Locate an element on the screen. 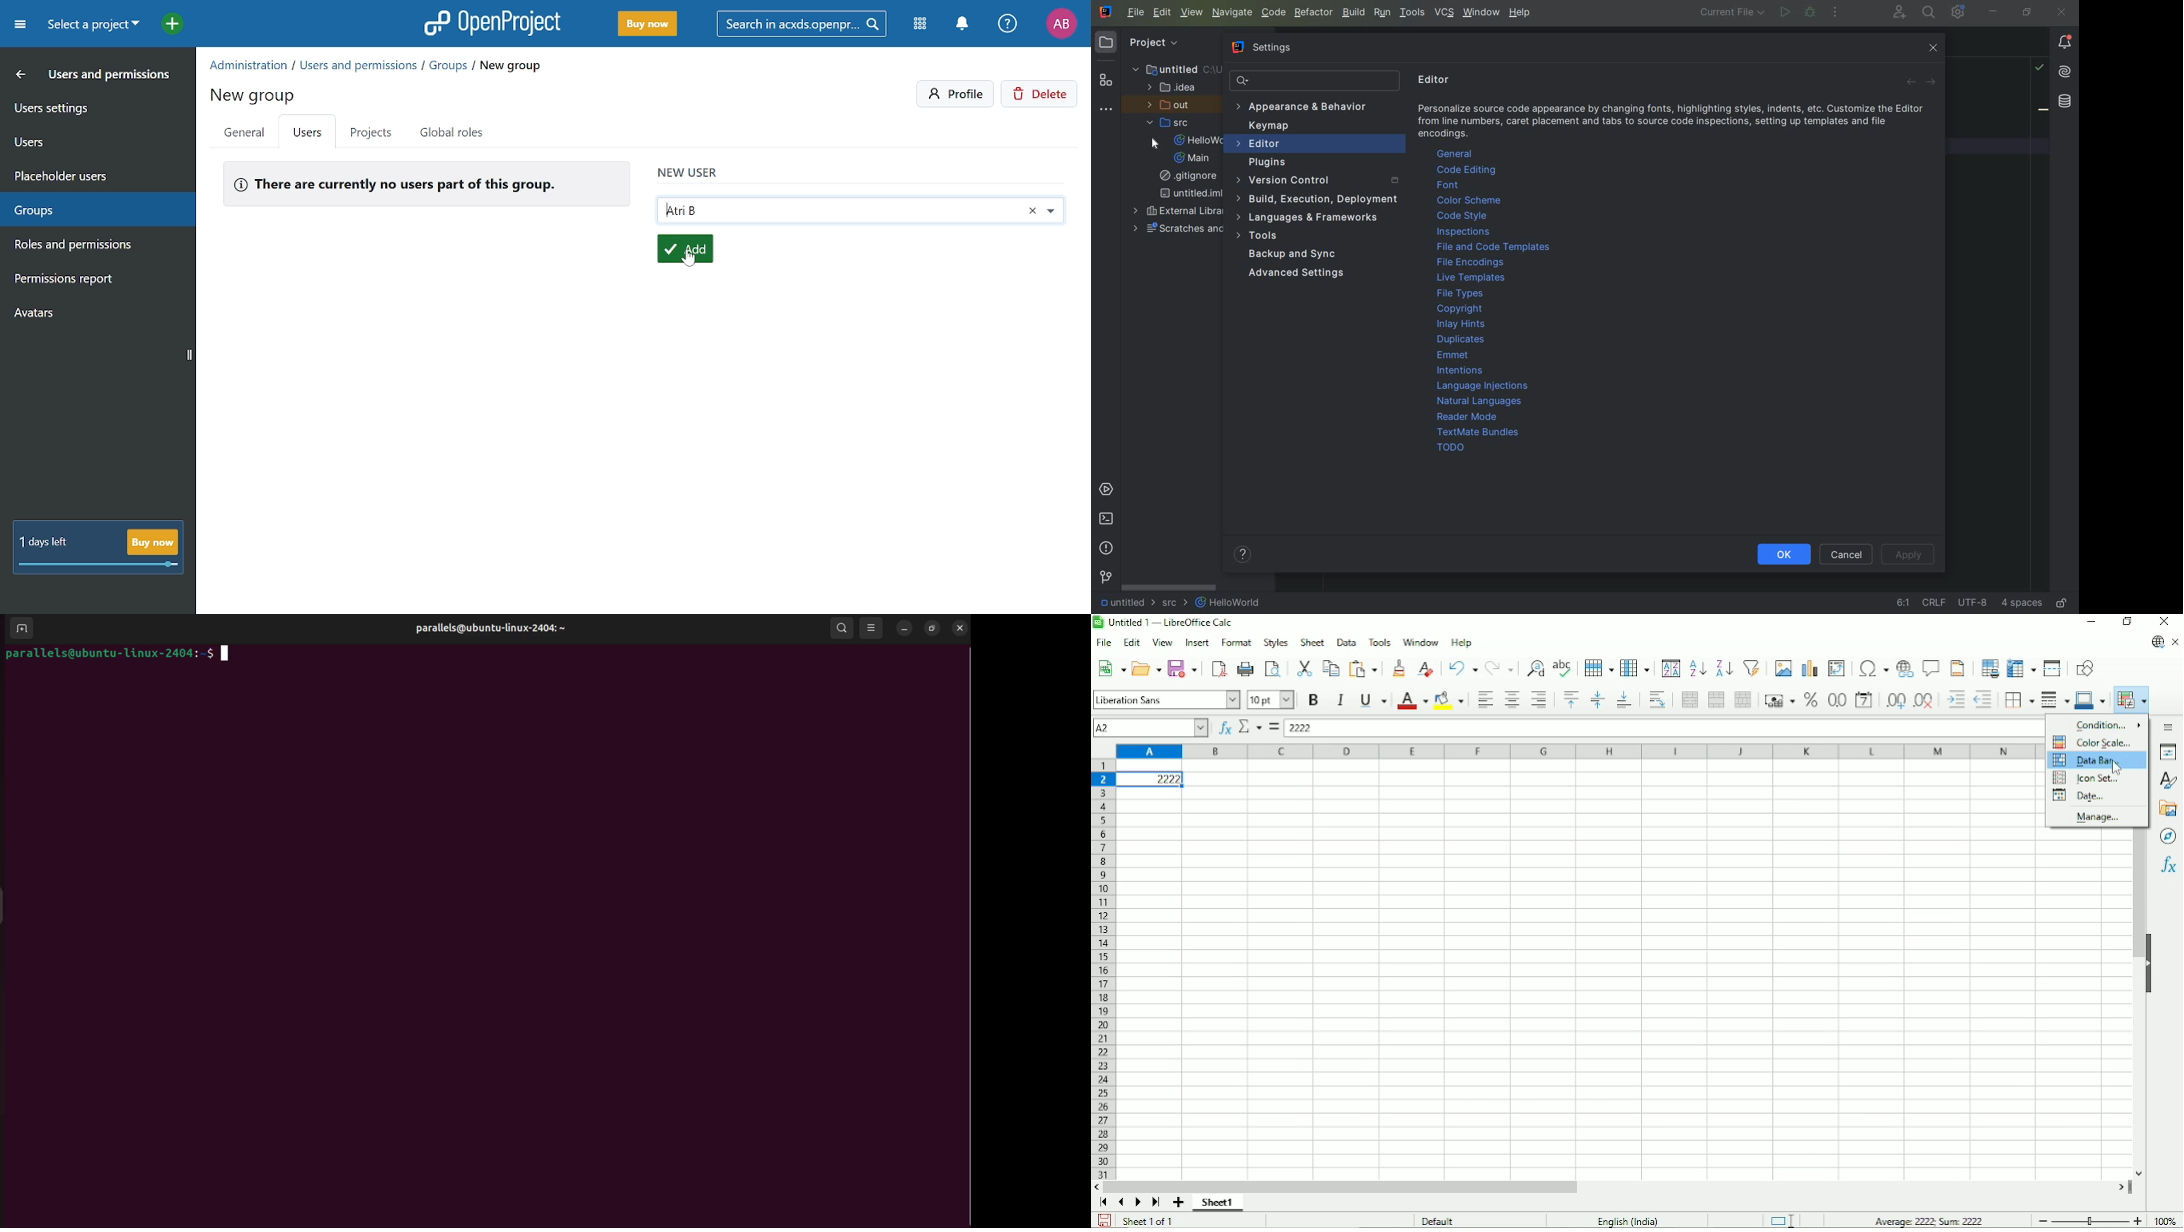 This screenshot has width=2184, height=1232. Current cell is located at coordinates (1150, 728).